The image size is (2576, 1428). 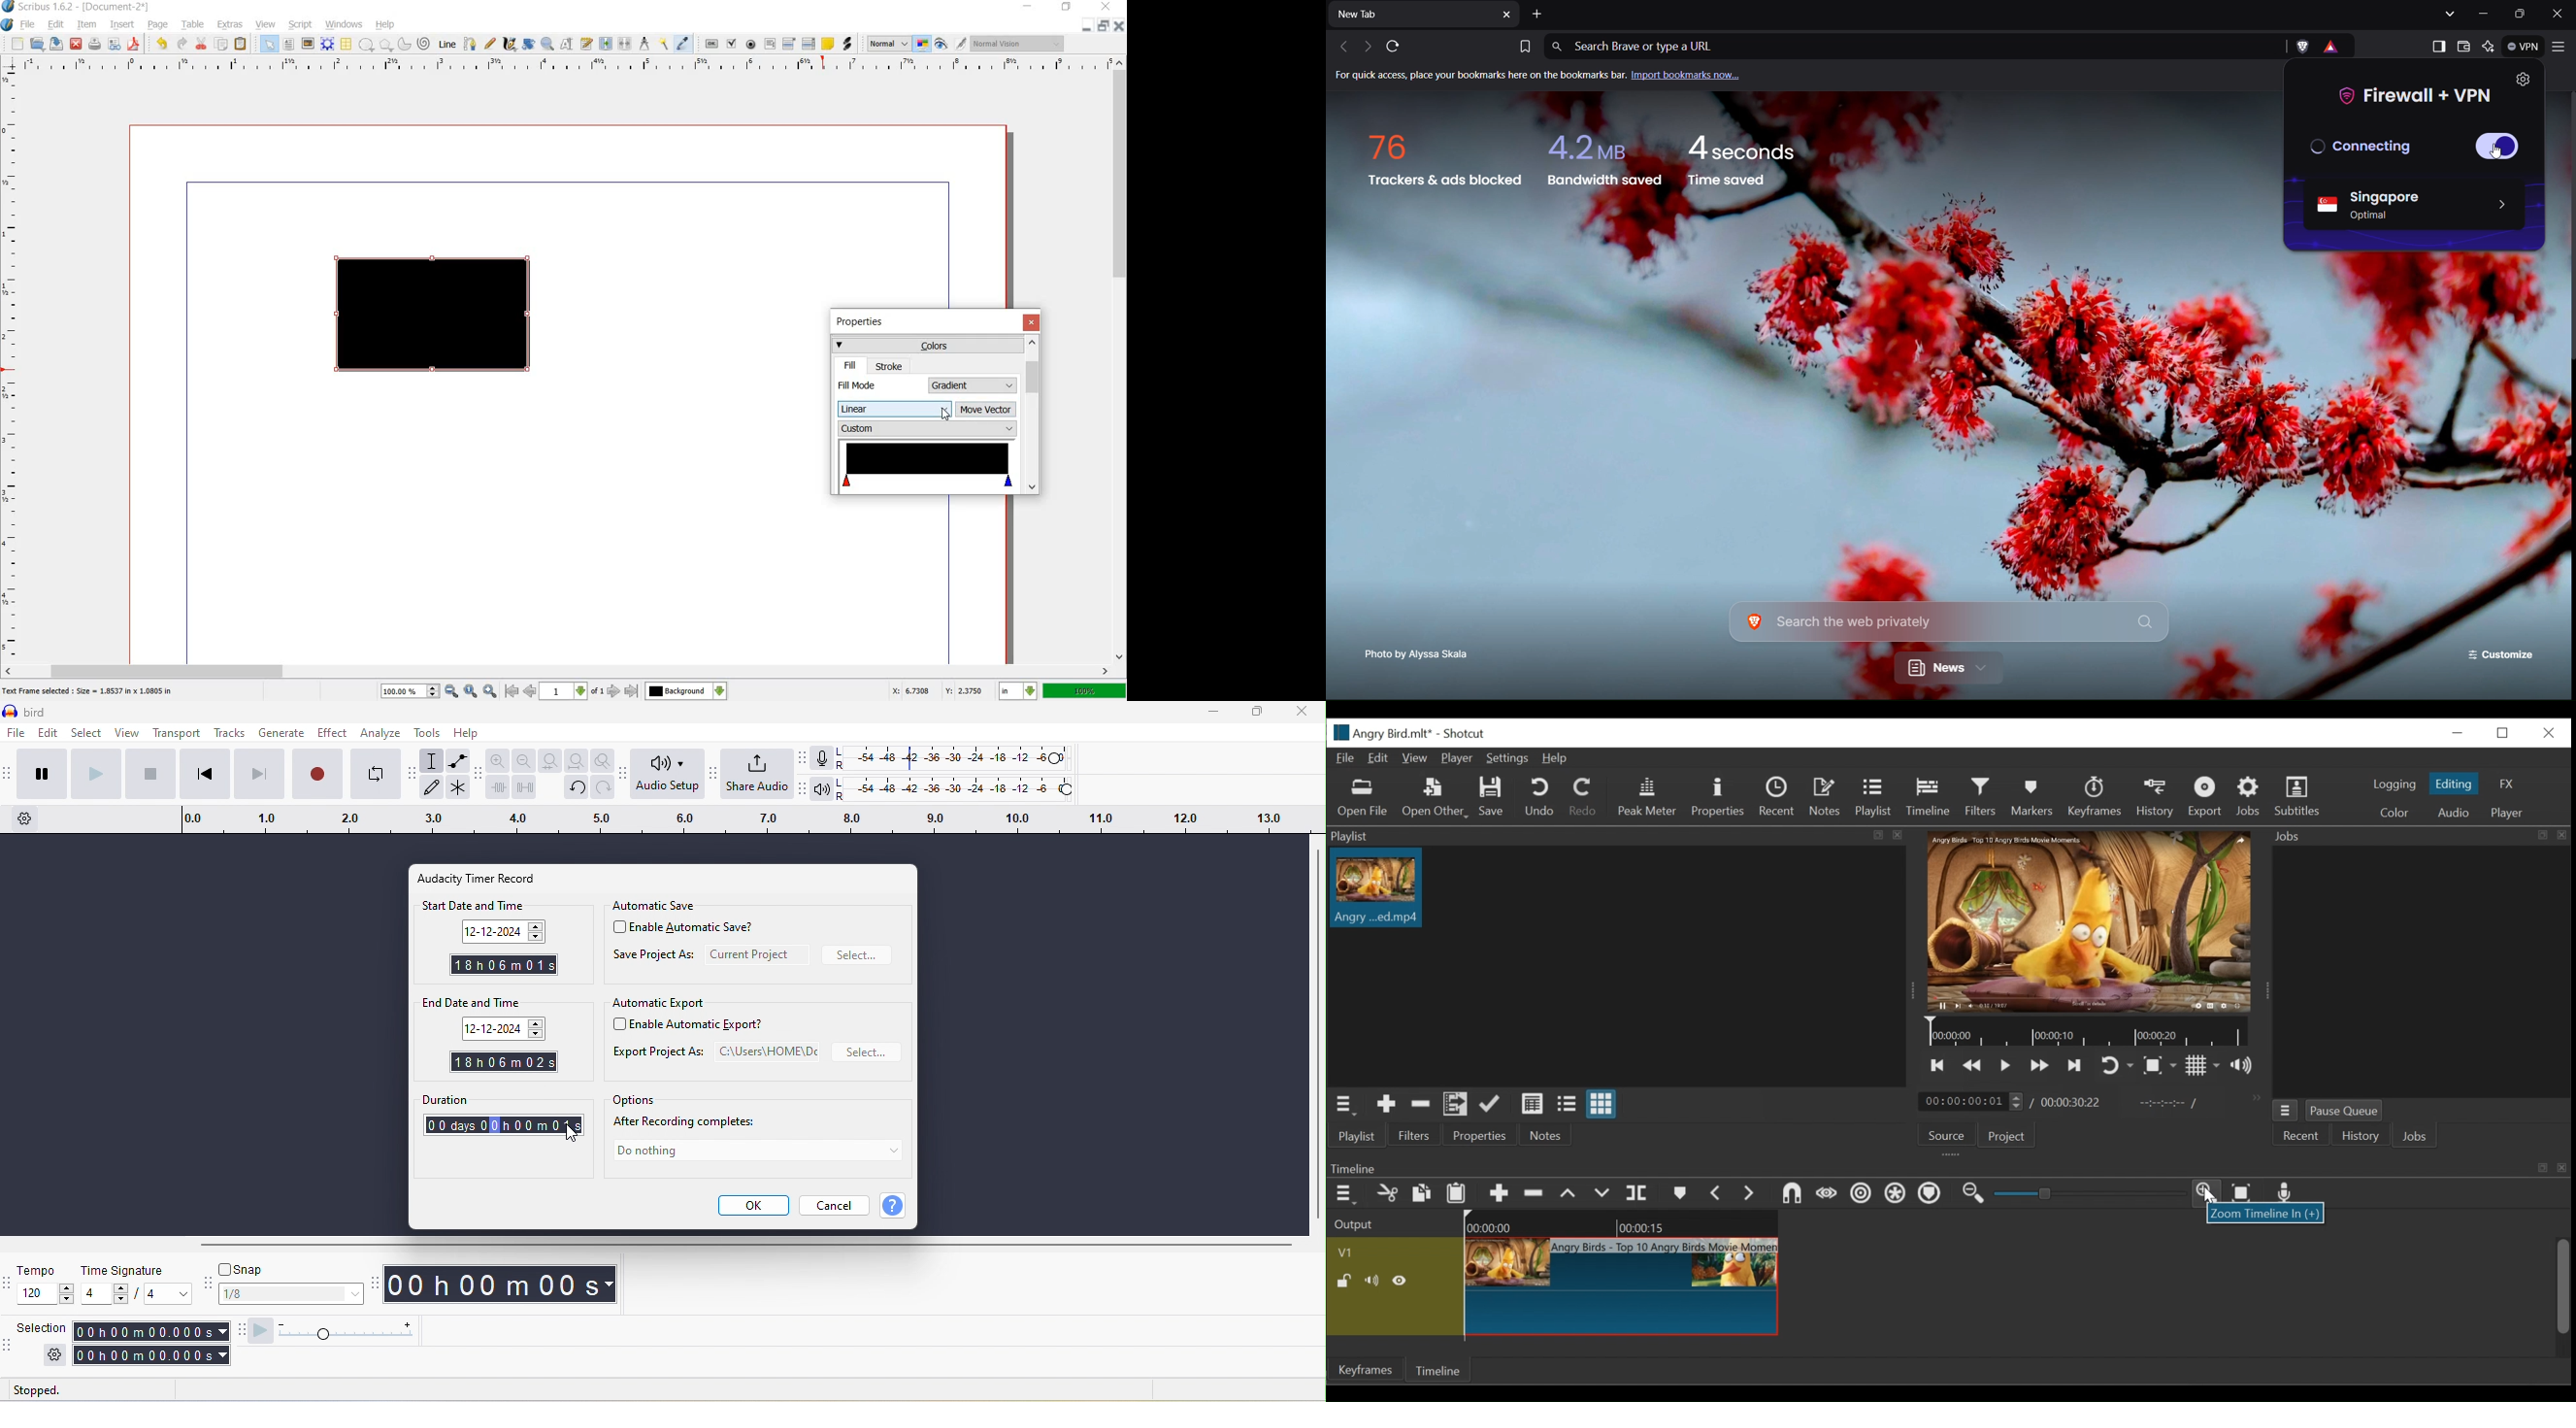 What do you see at coordinates (49, 1390) in the screenshot?
I see `stopped` at bounding box center [49, 1390].